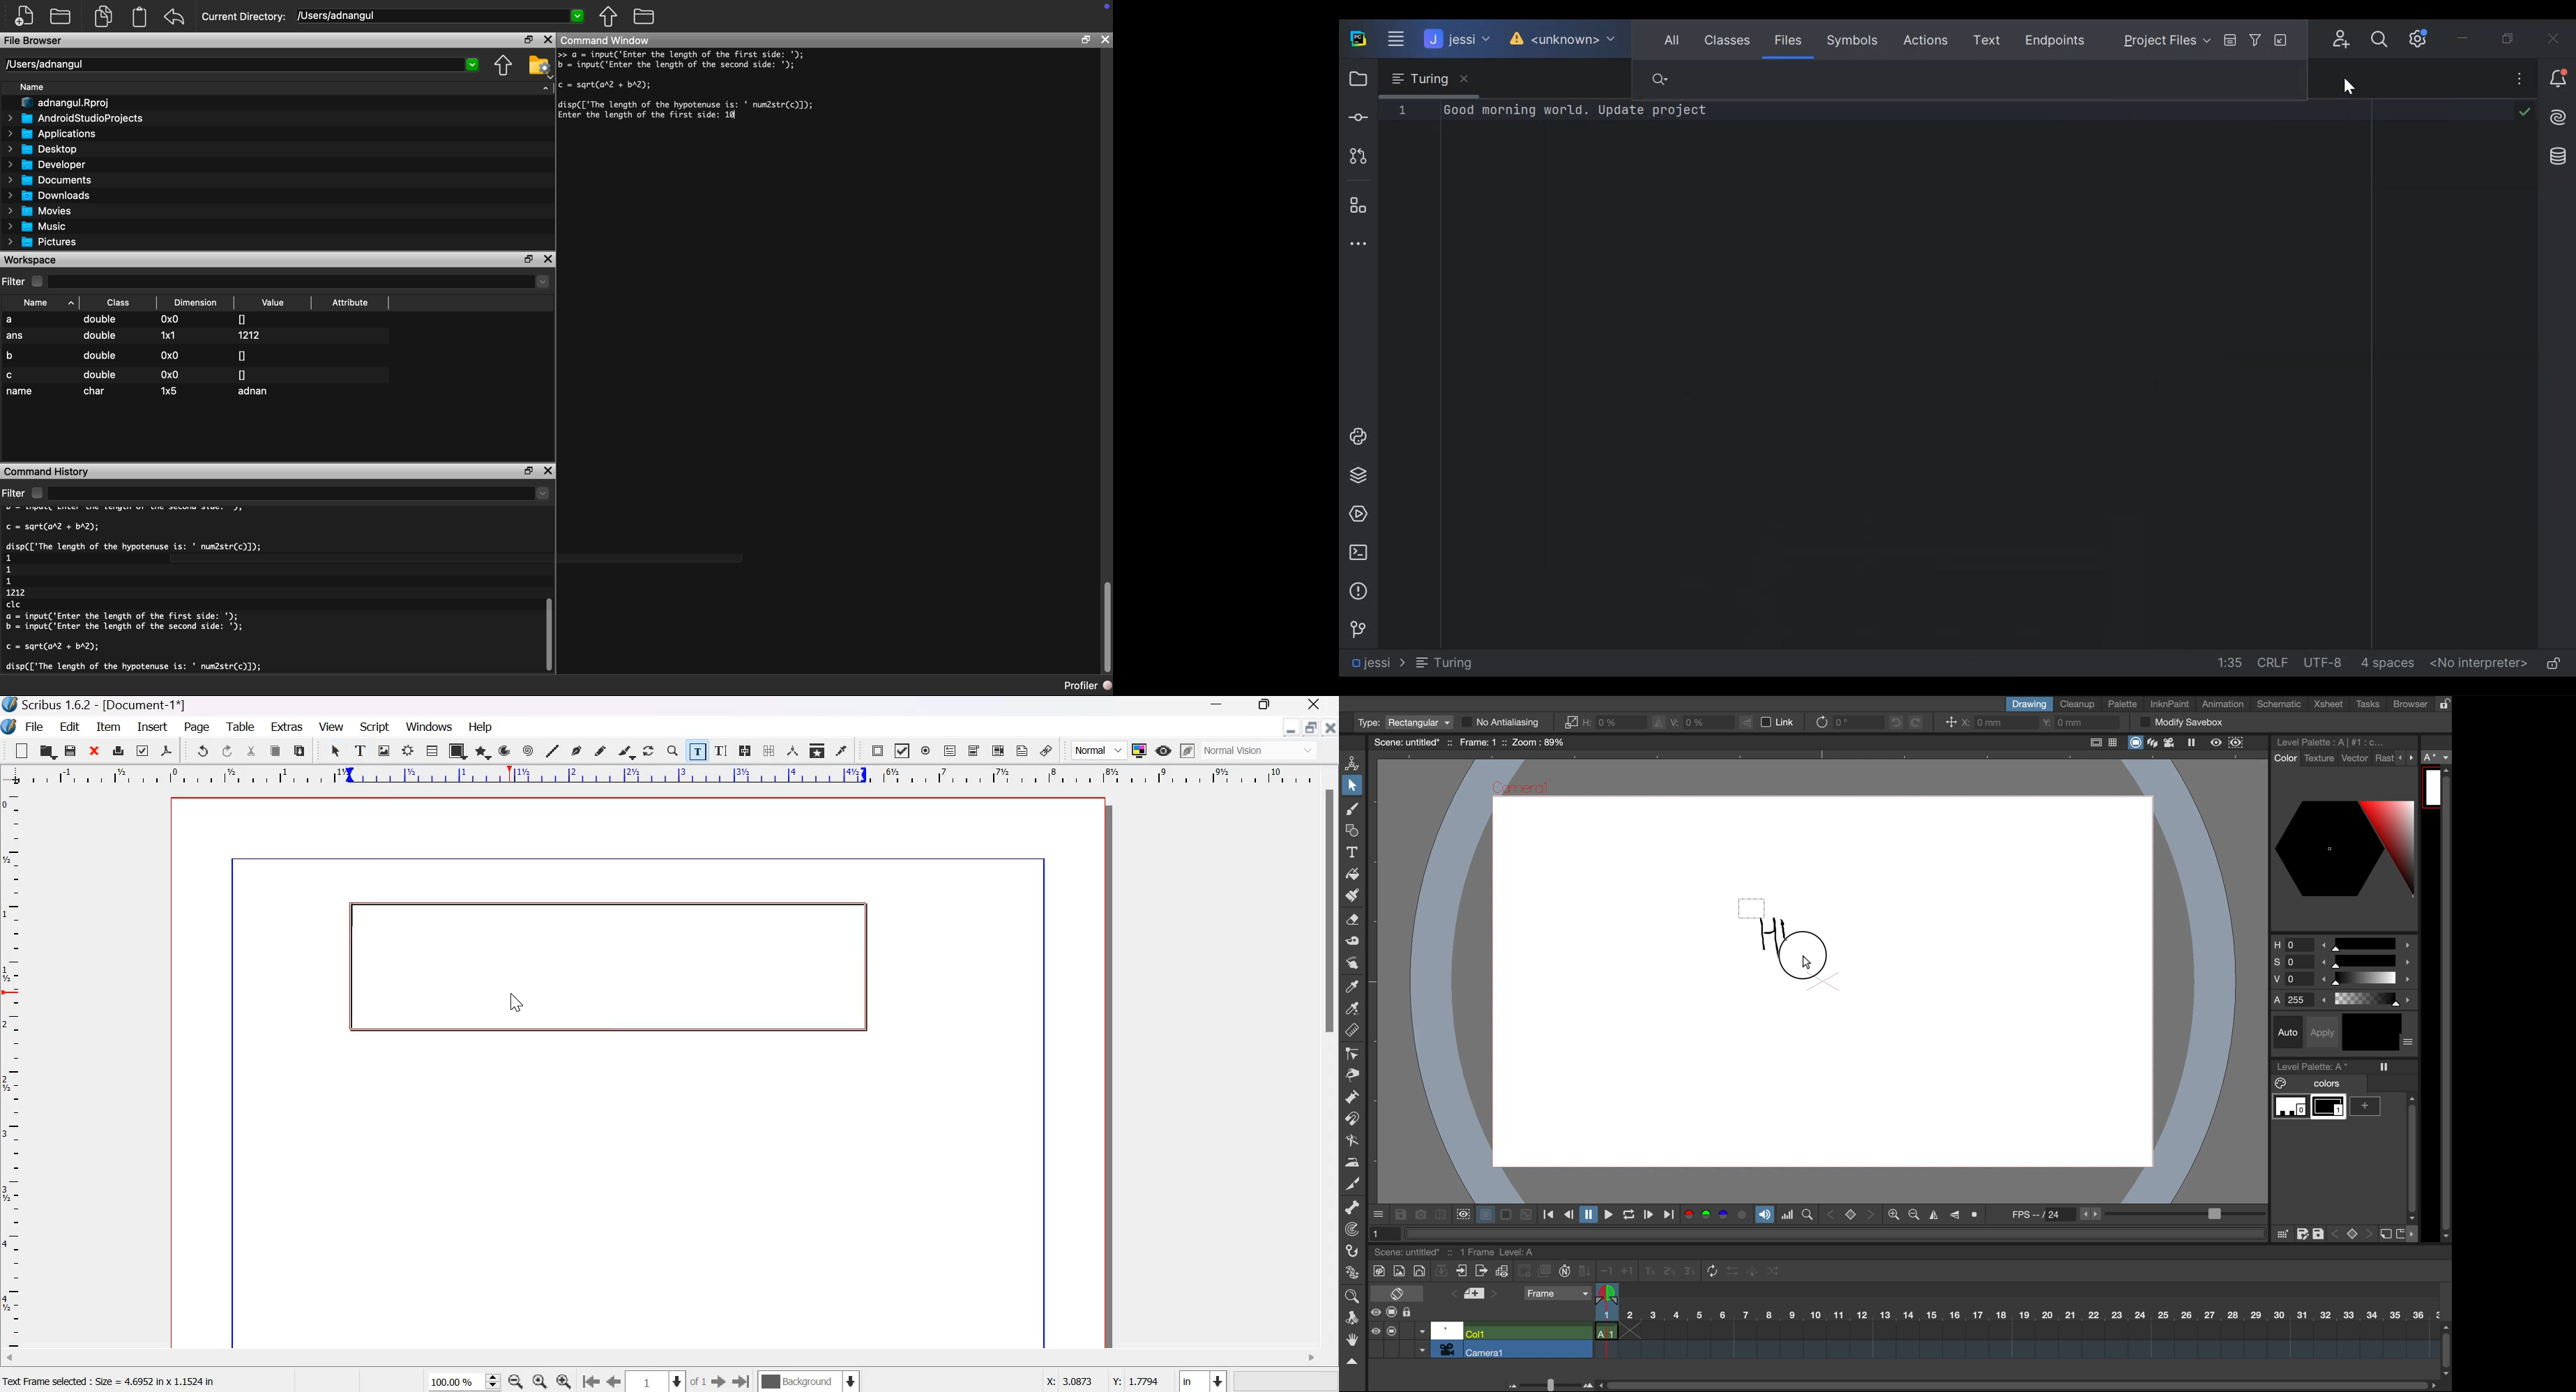 Image resolution: width=2576 pixels, height=1400 pixels. What do you see at coordinates (52, 180) in the screenshot?
I see `Documents` at bounding box center [52, 180].